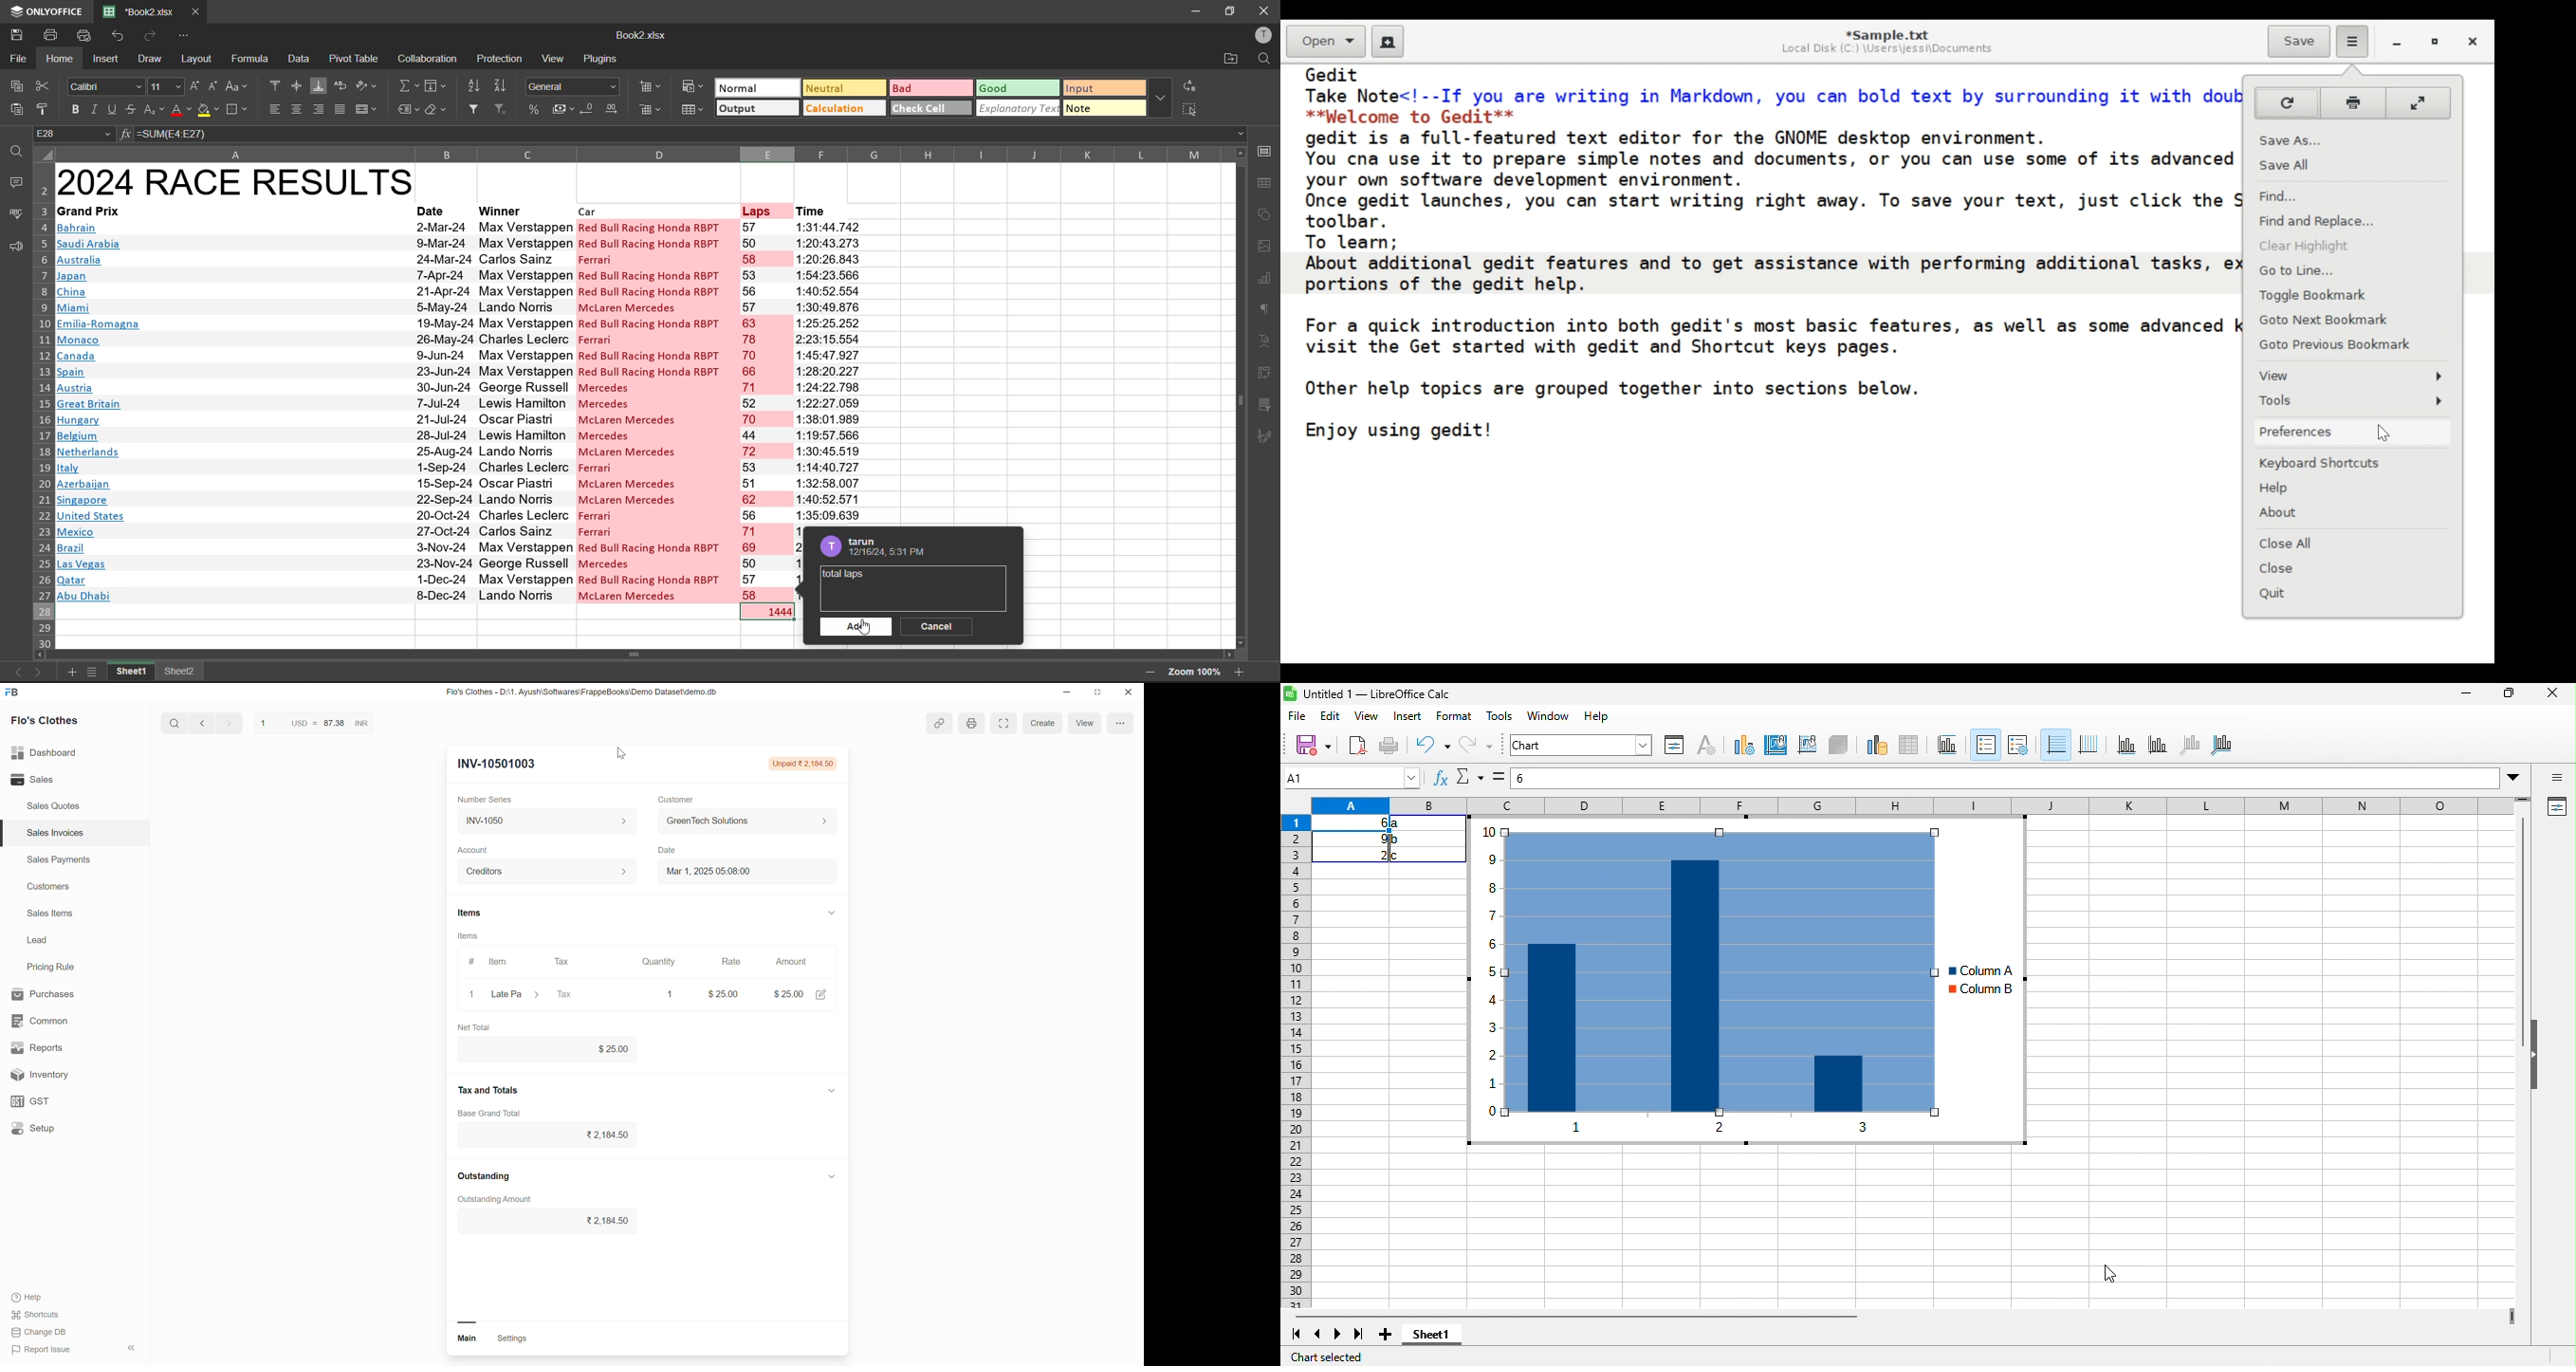 The height and width of the screenshot is (1372, 2576). What do you see at coordinates (1100, 109) in the screenshot?
I see `note` at bounding box center [1100, 109].